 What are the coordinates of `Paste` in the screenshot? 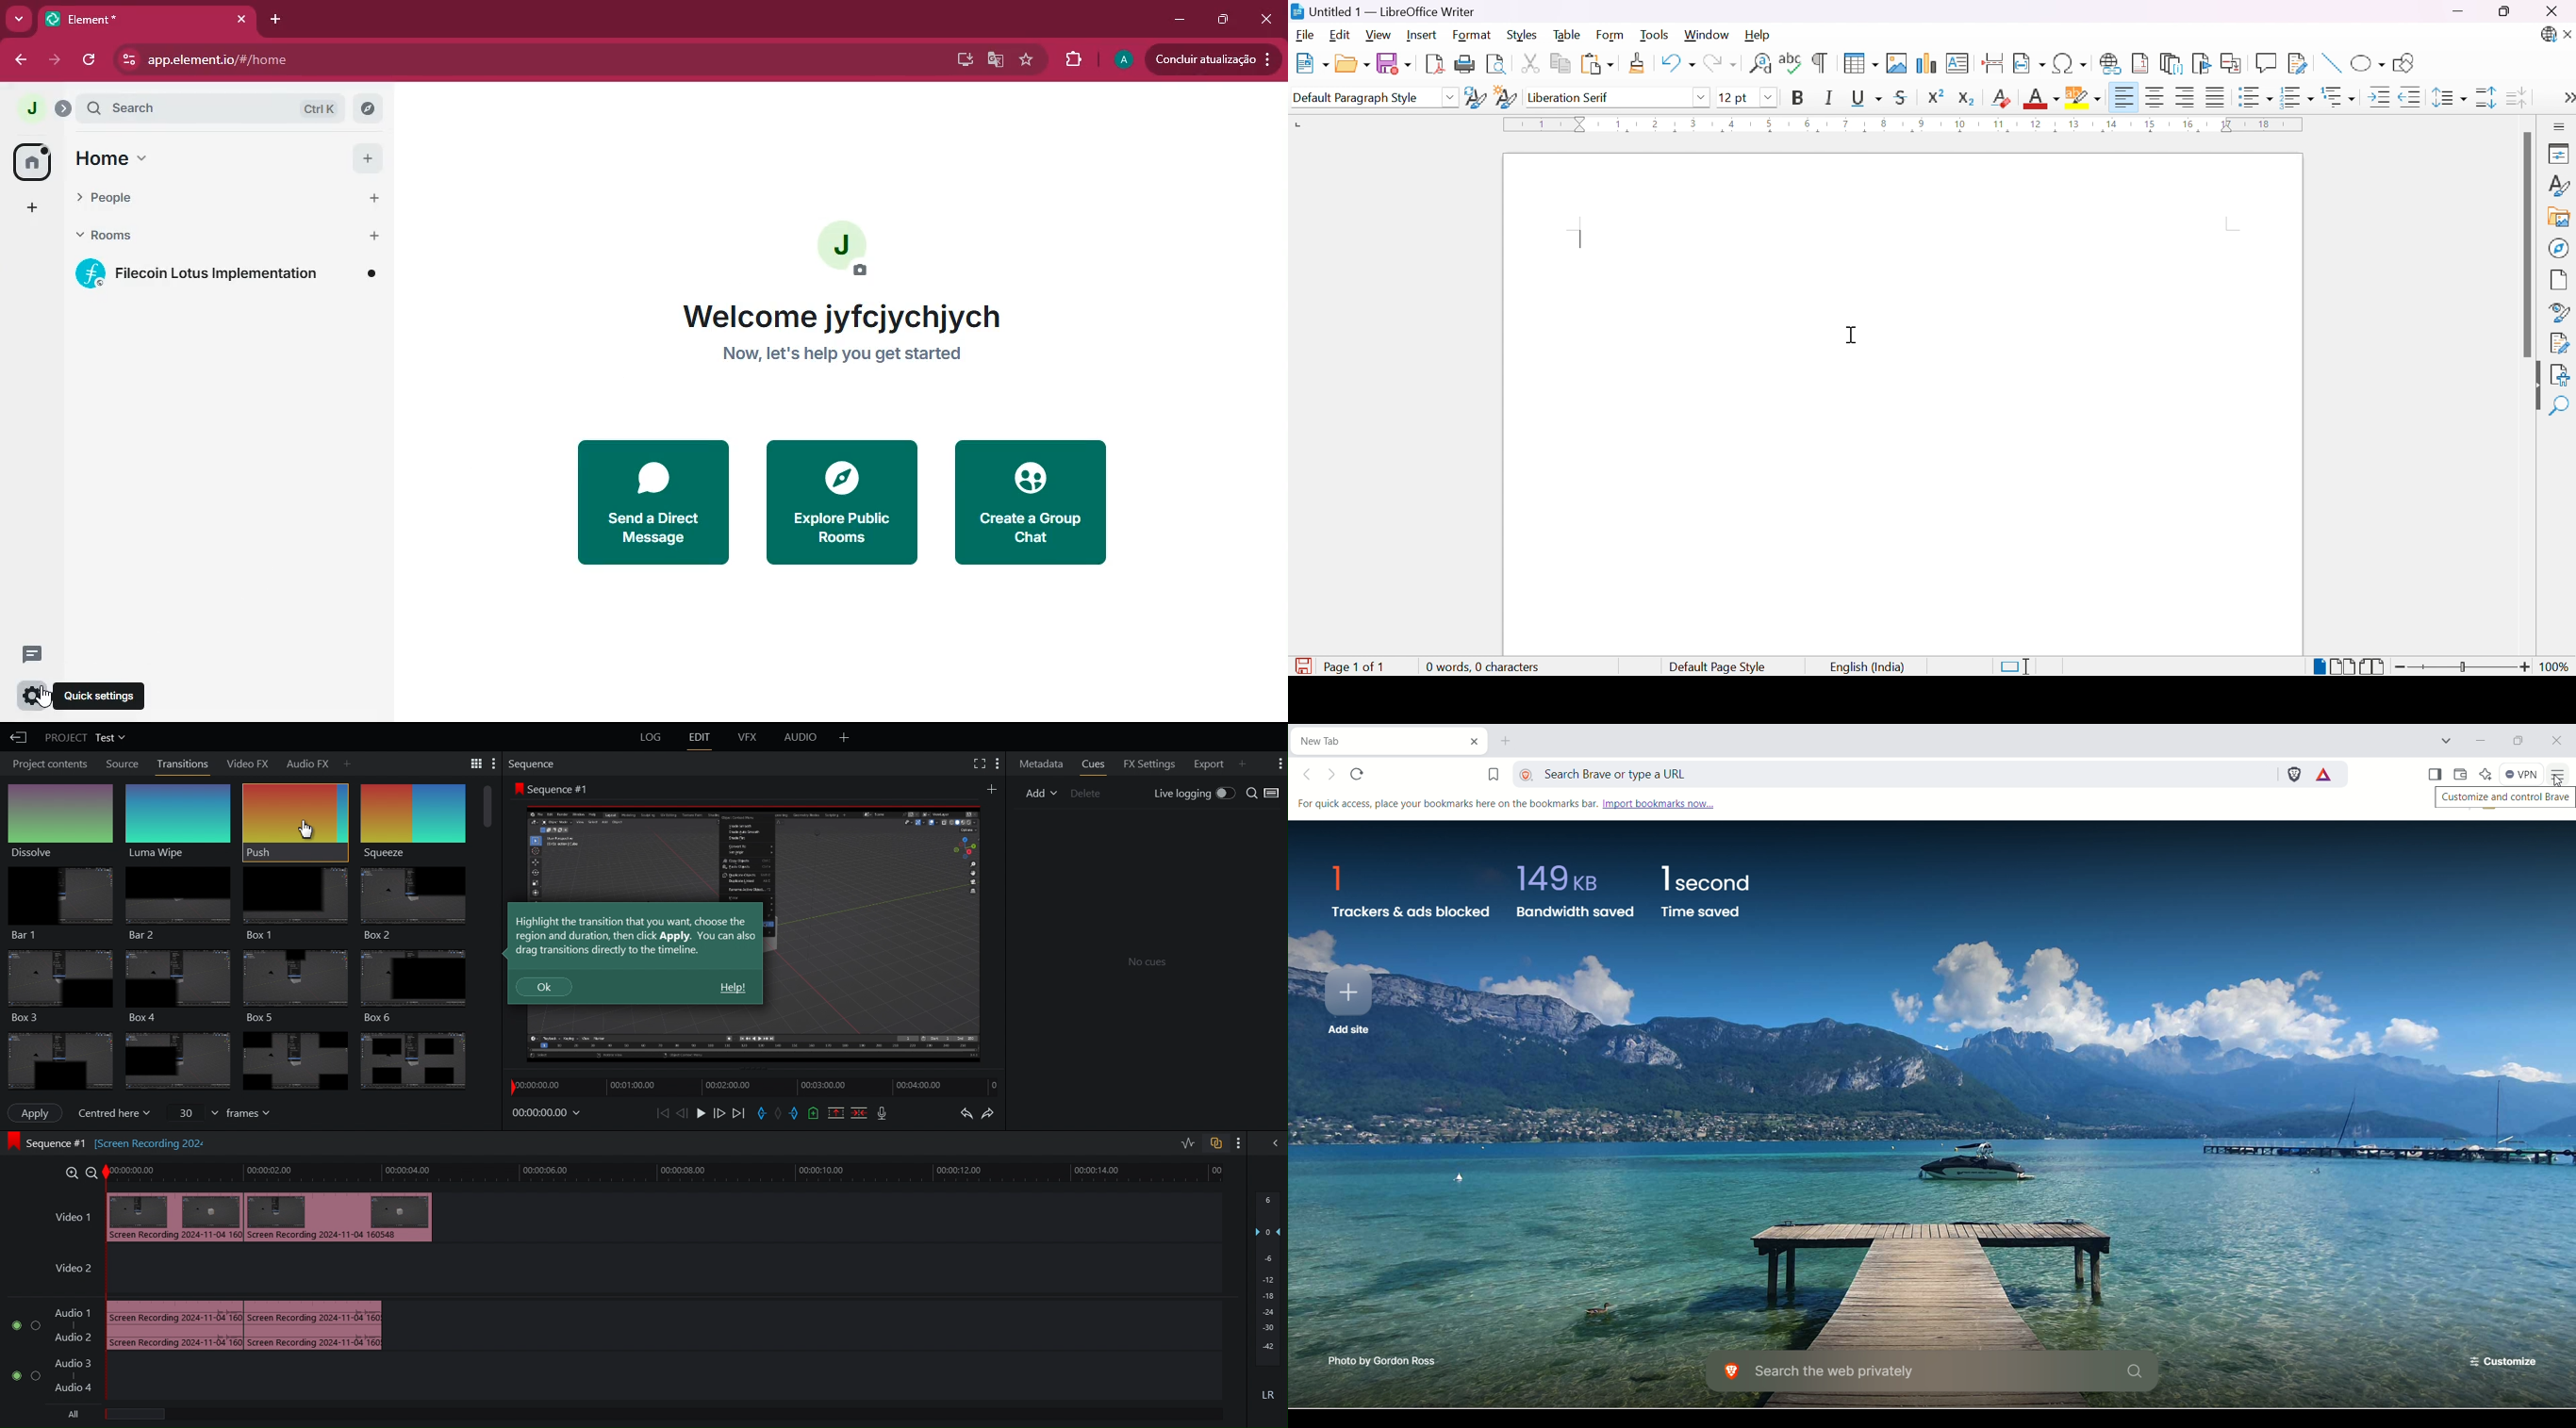 It's located at (1597, 64).